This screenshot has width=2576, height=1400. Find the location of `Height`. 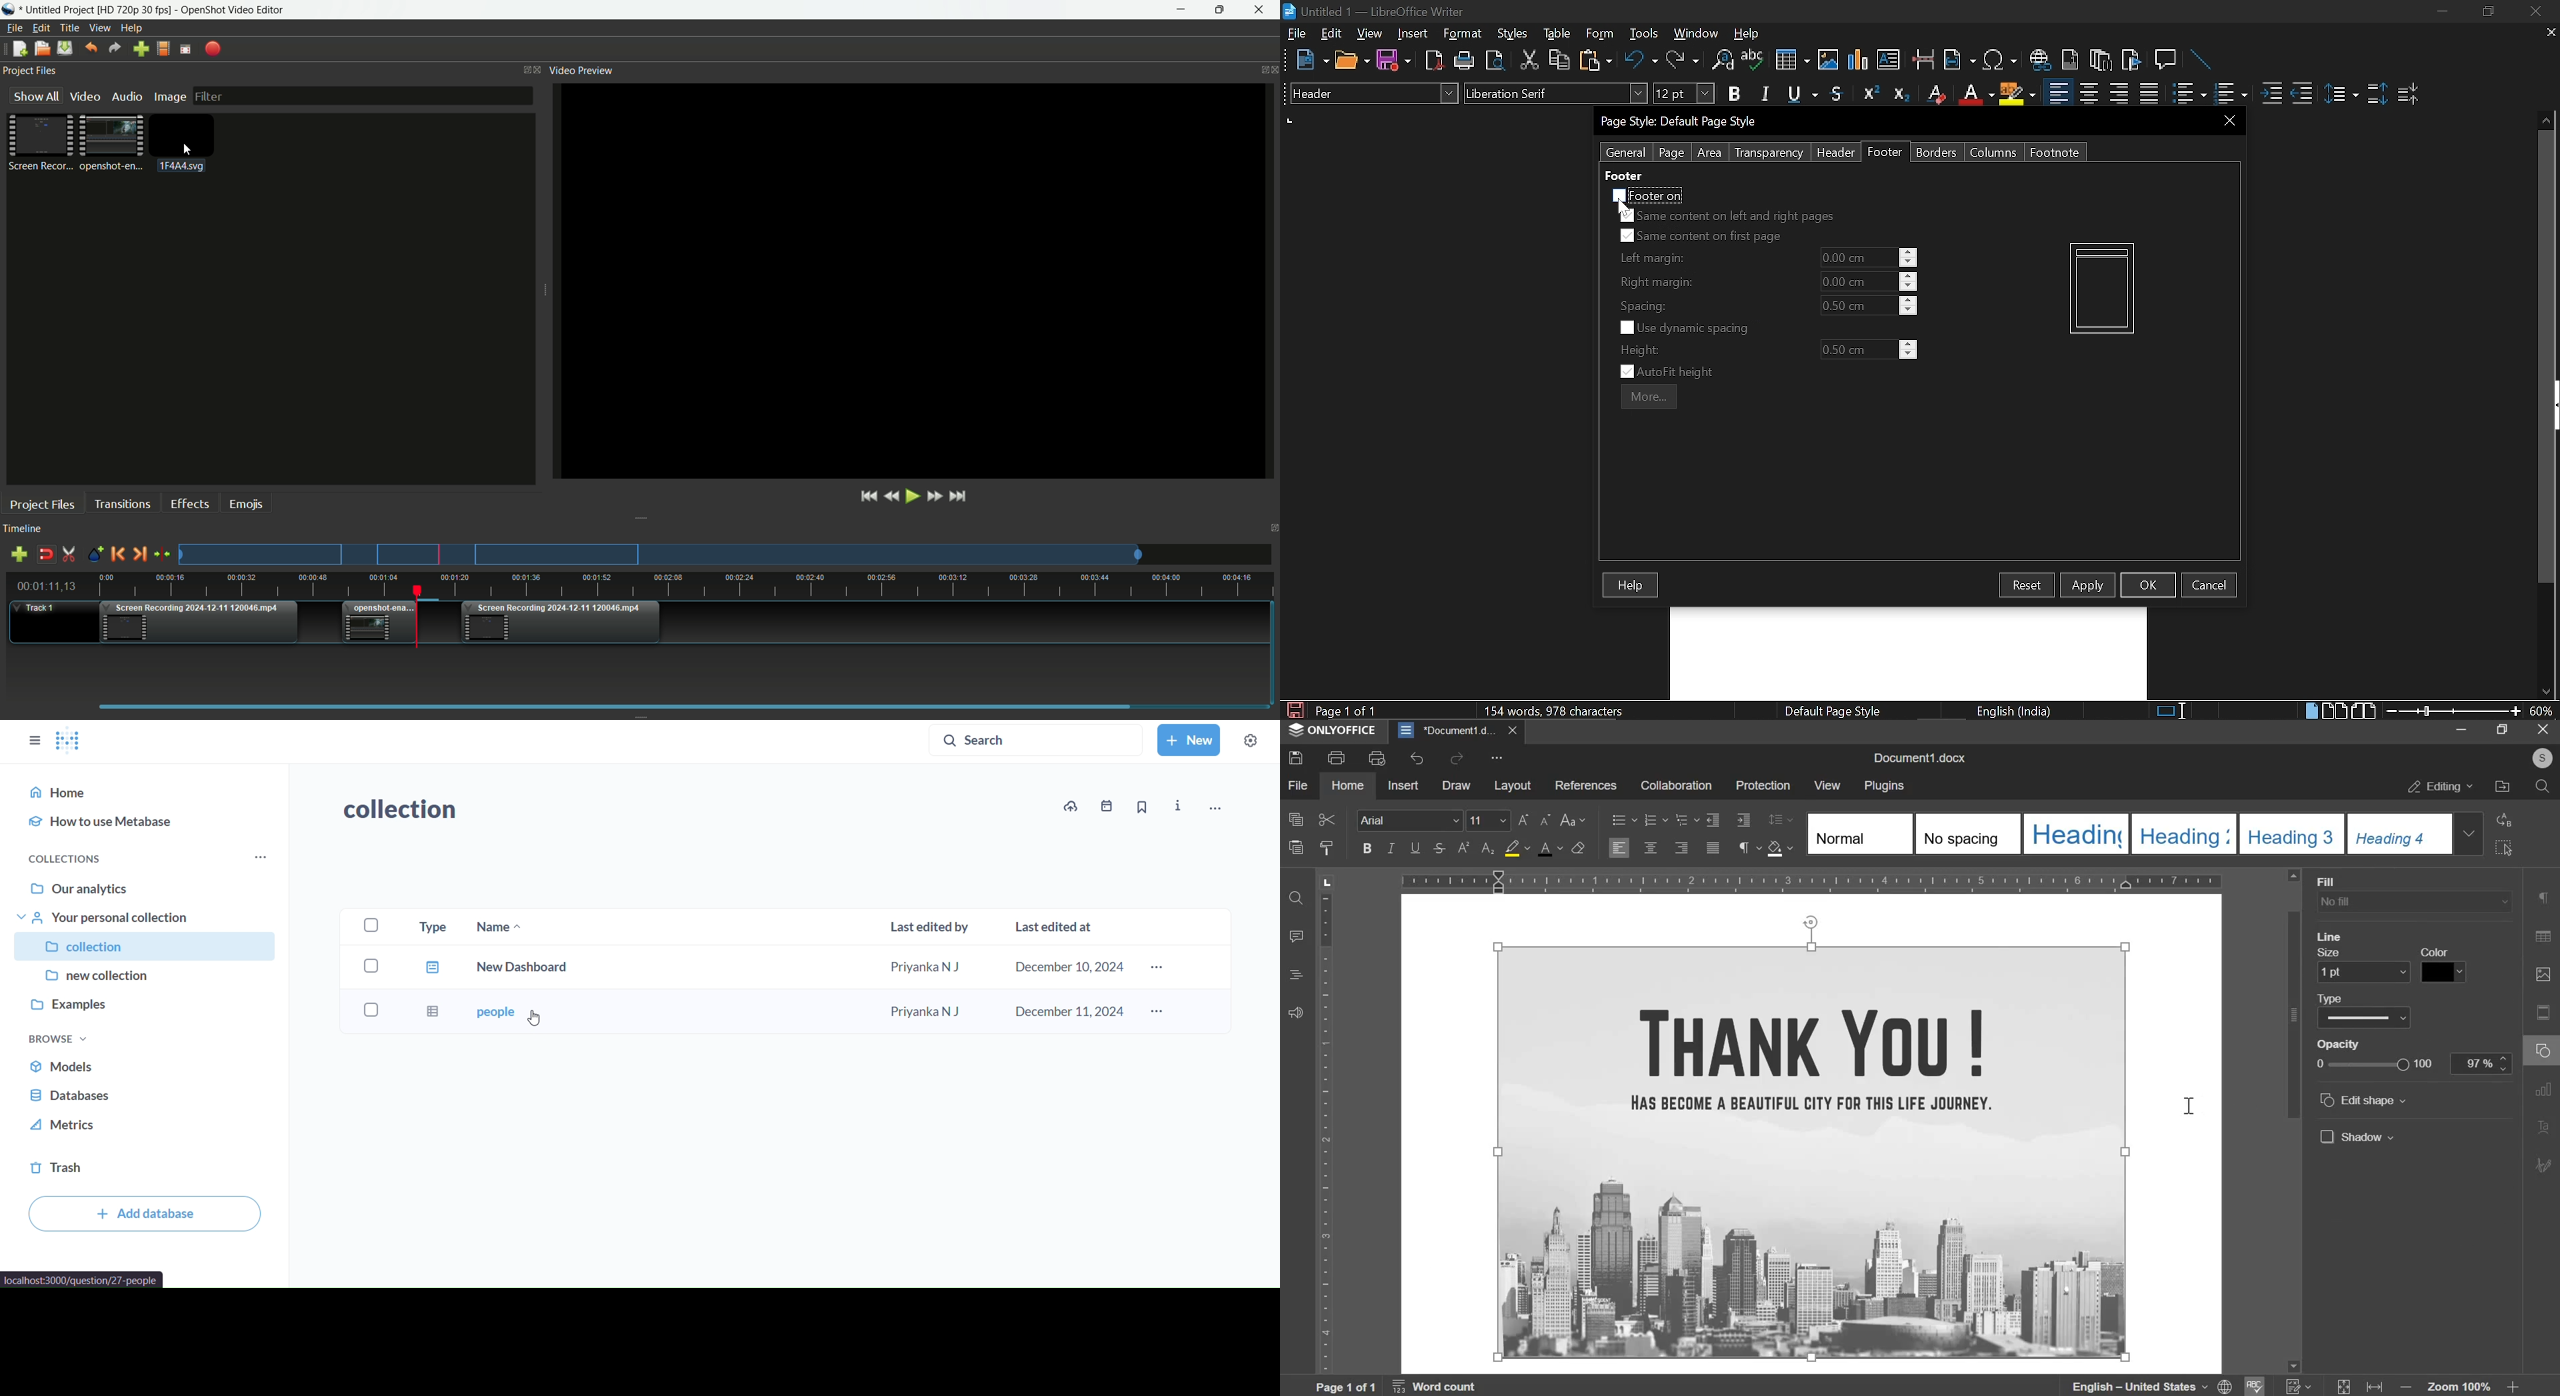

Height is located at coordinates (1858, 350).